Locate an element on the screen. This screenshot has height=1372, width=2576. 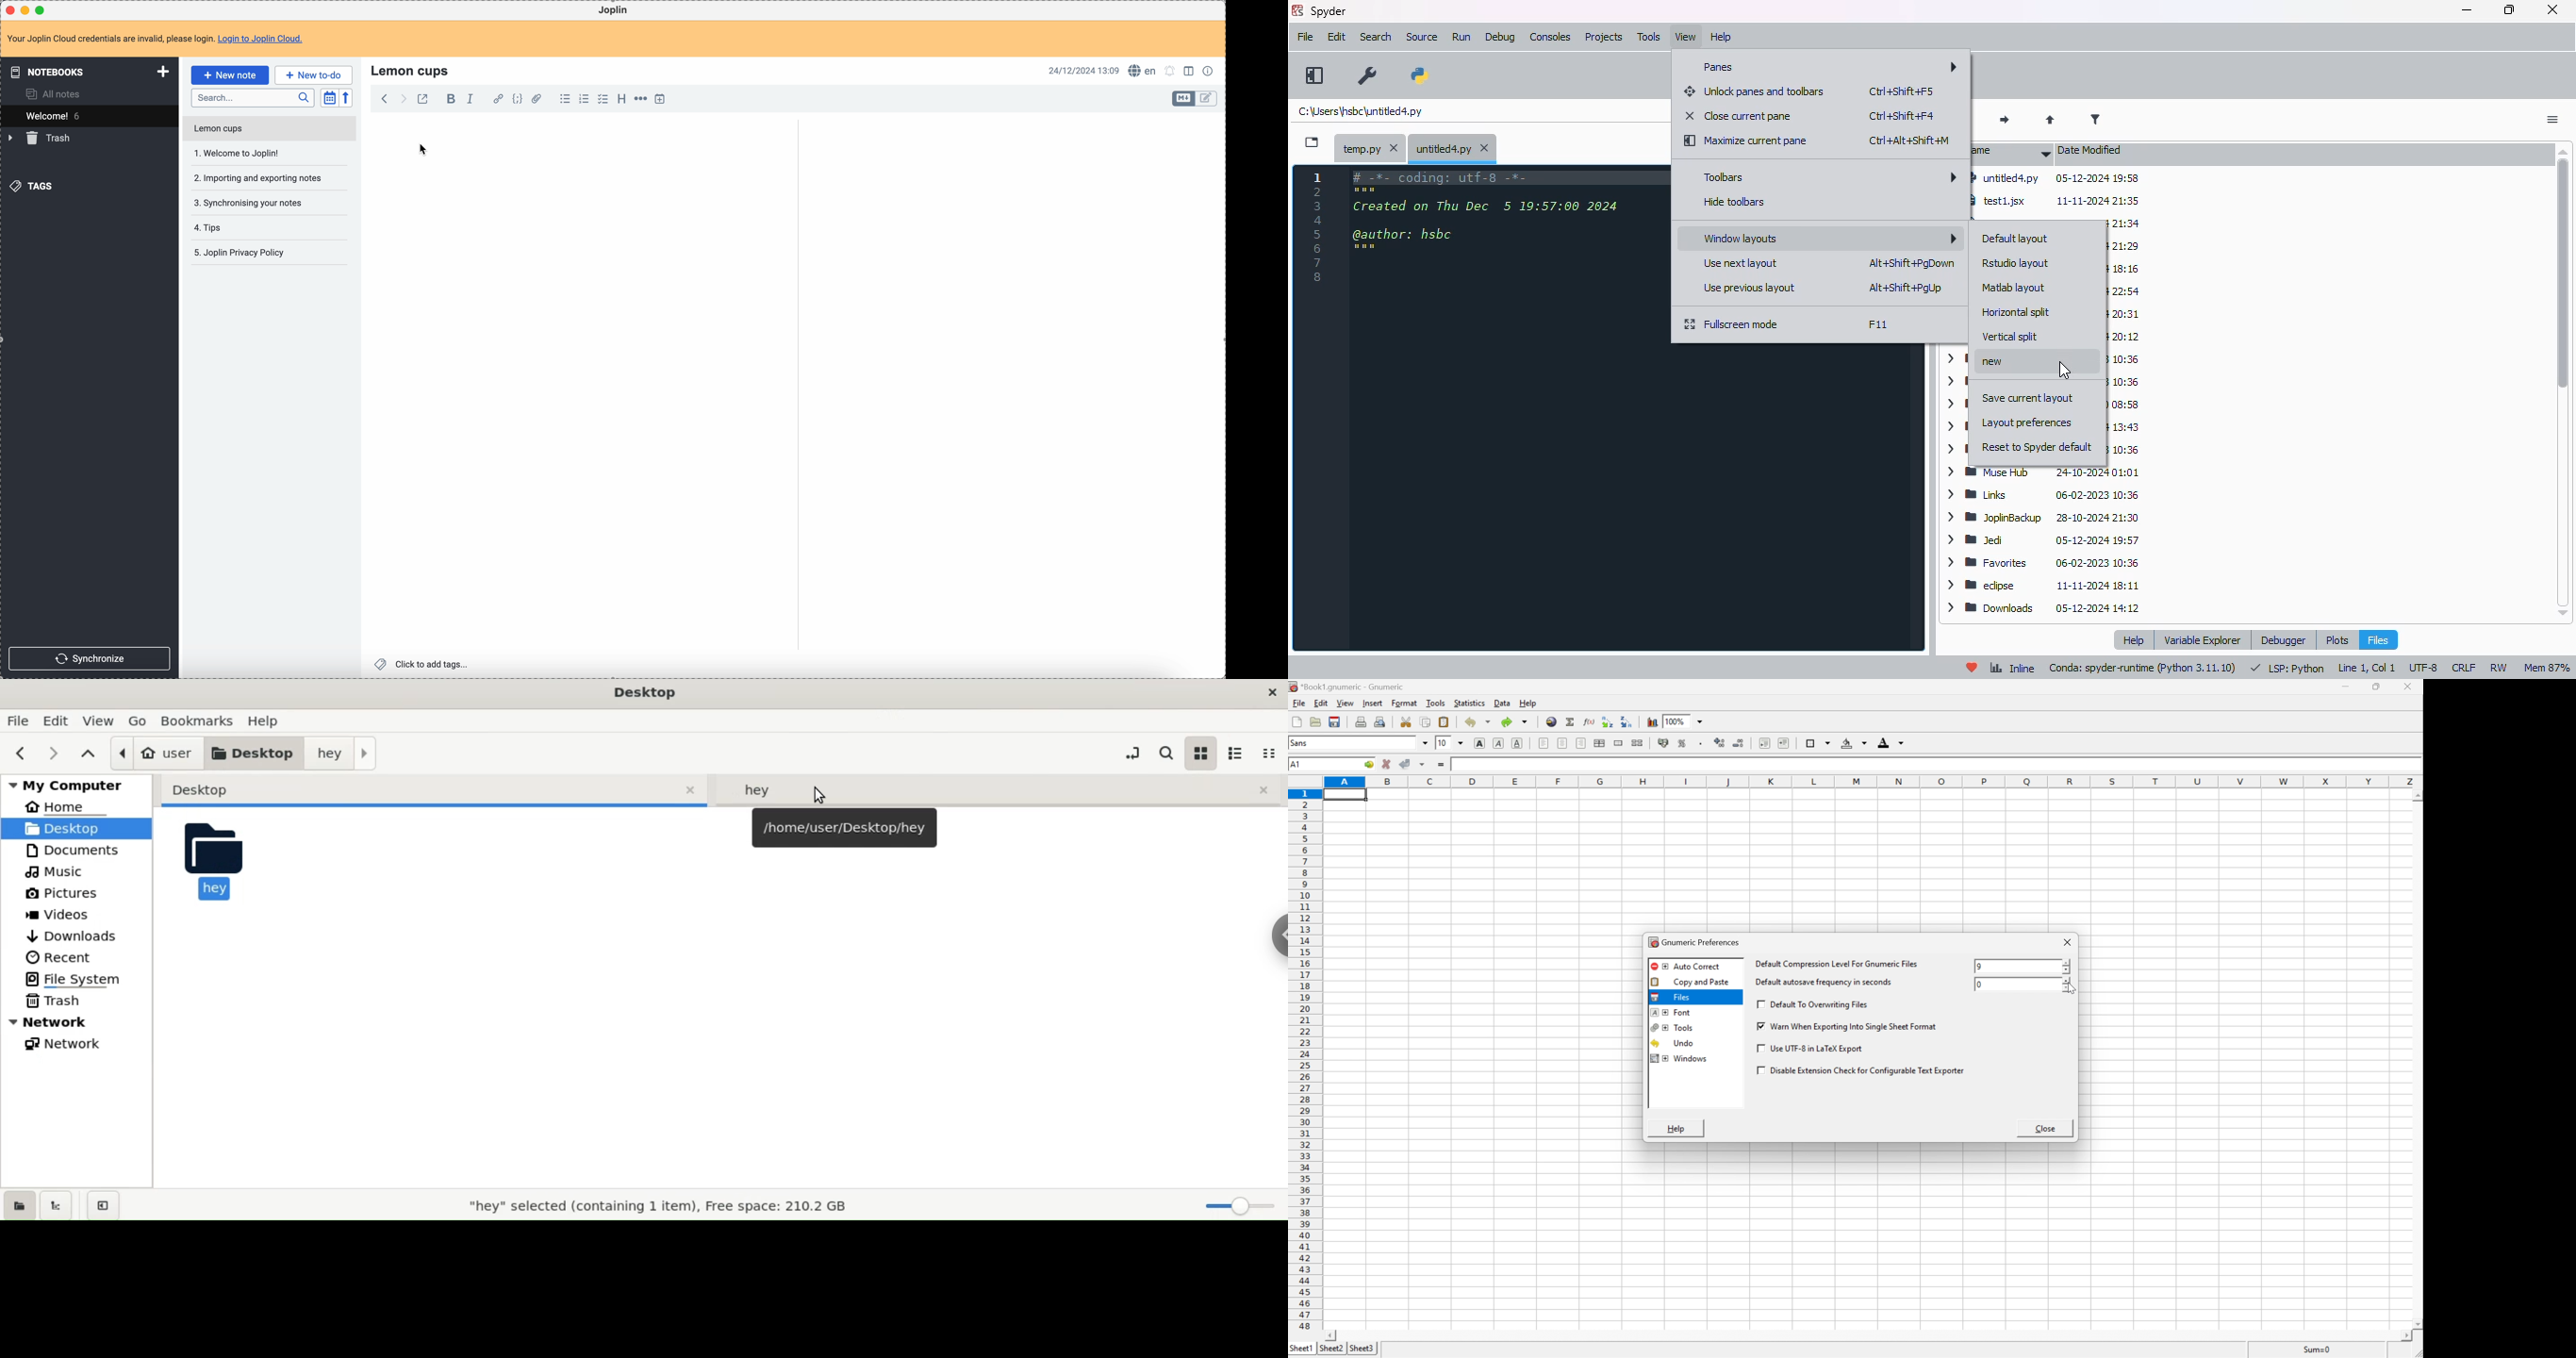
center horizontally across selection is located at coordinates (1600, 741).